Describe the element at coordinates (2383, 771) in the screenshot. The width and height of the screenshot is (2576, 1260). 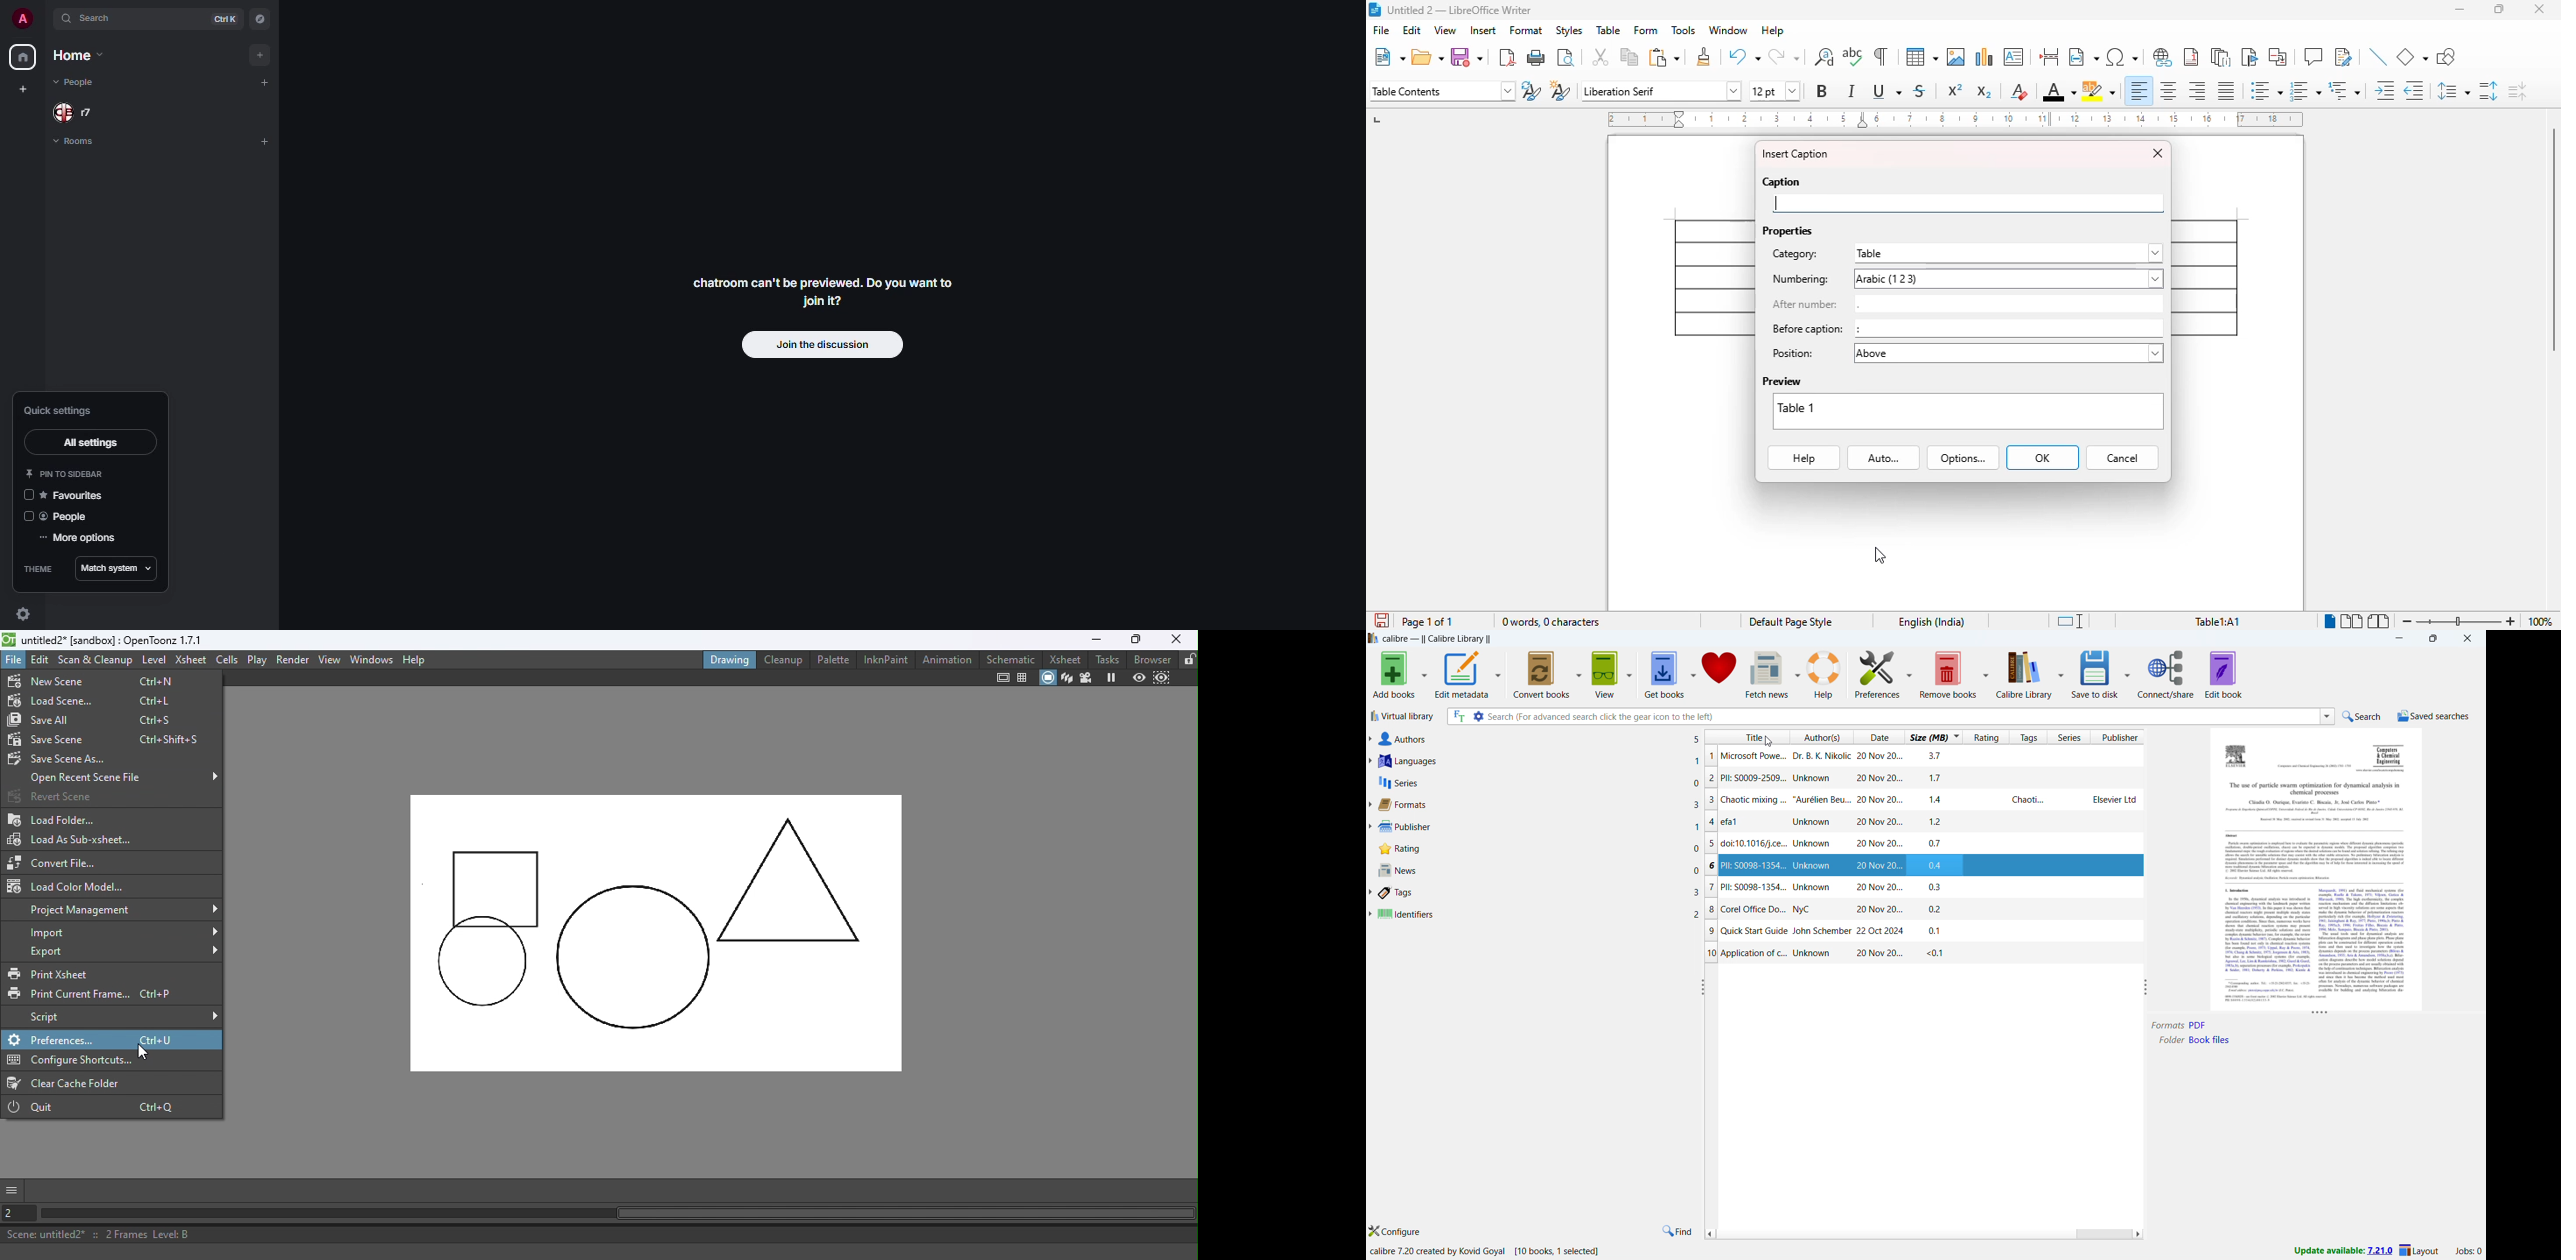
I see `` at that location.